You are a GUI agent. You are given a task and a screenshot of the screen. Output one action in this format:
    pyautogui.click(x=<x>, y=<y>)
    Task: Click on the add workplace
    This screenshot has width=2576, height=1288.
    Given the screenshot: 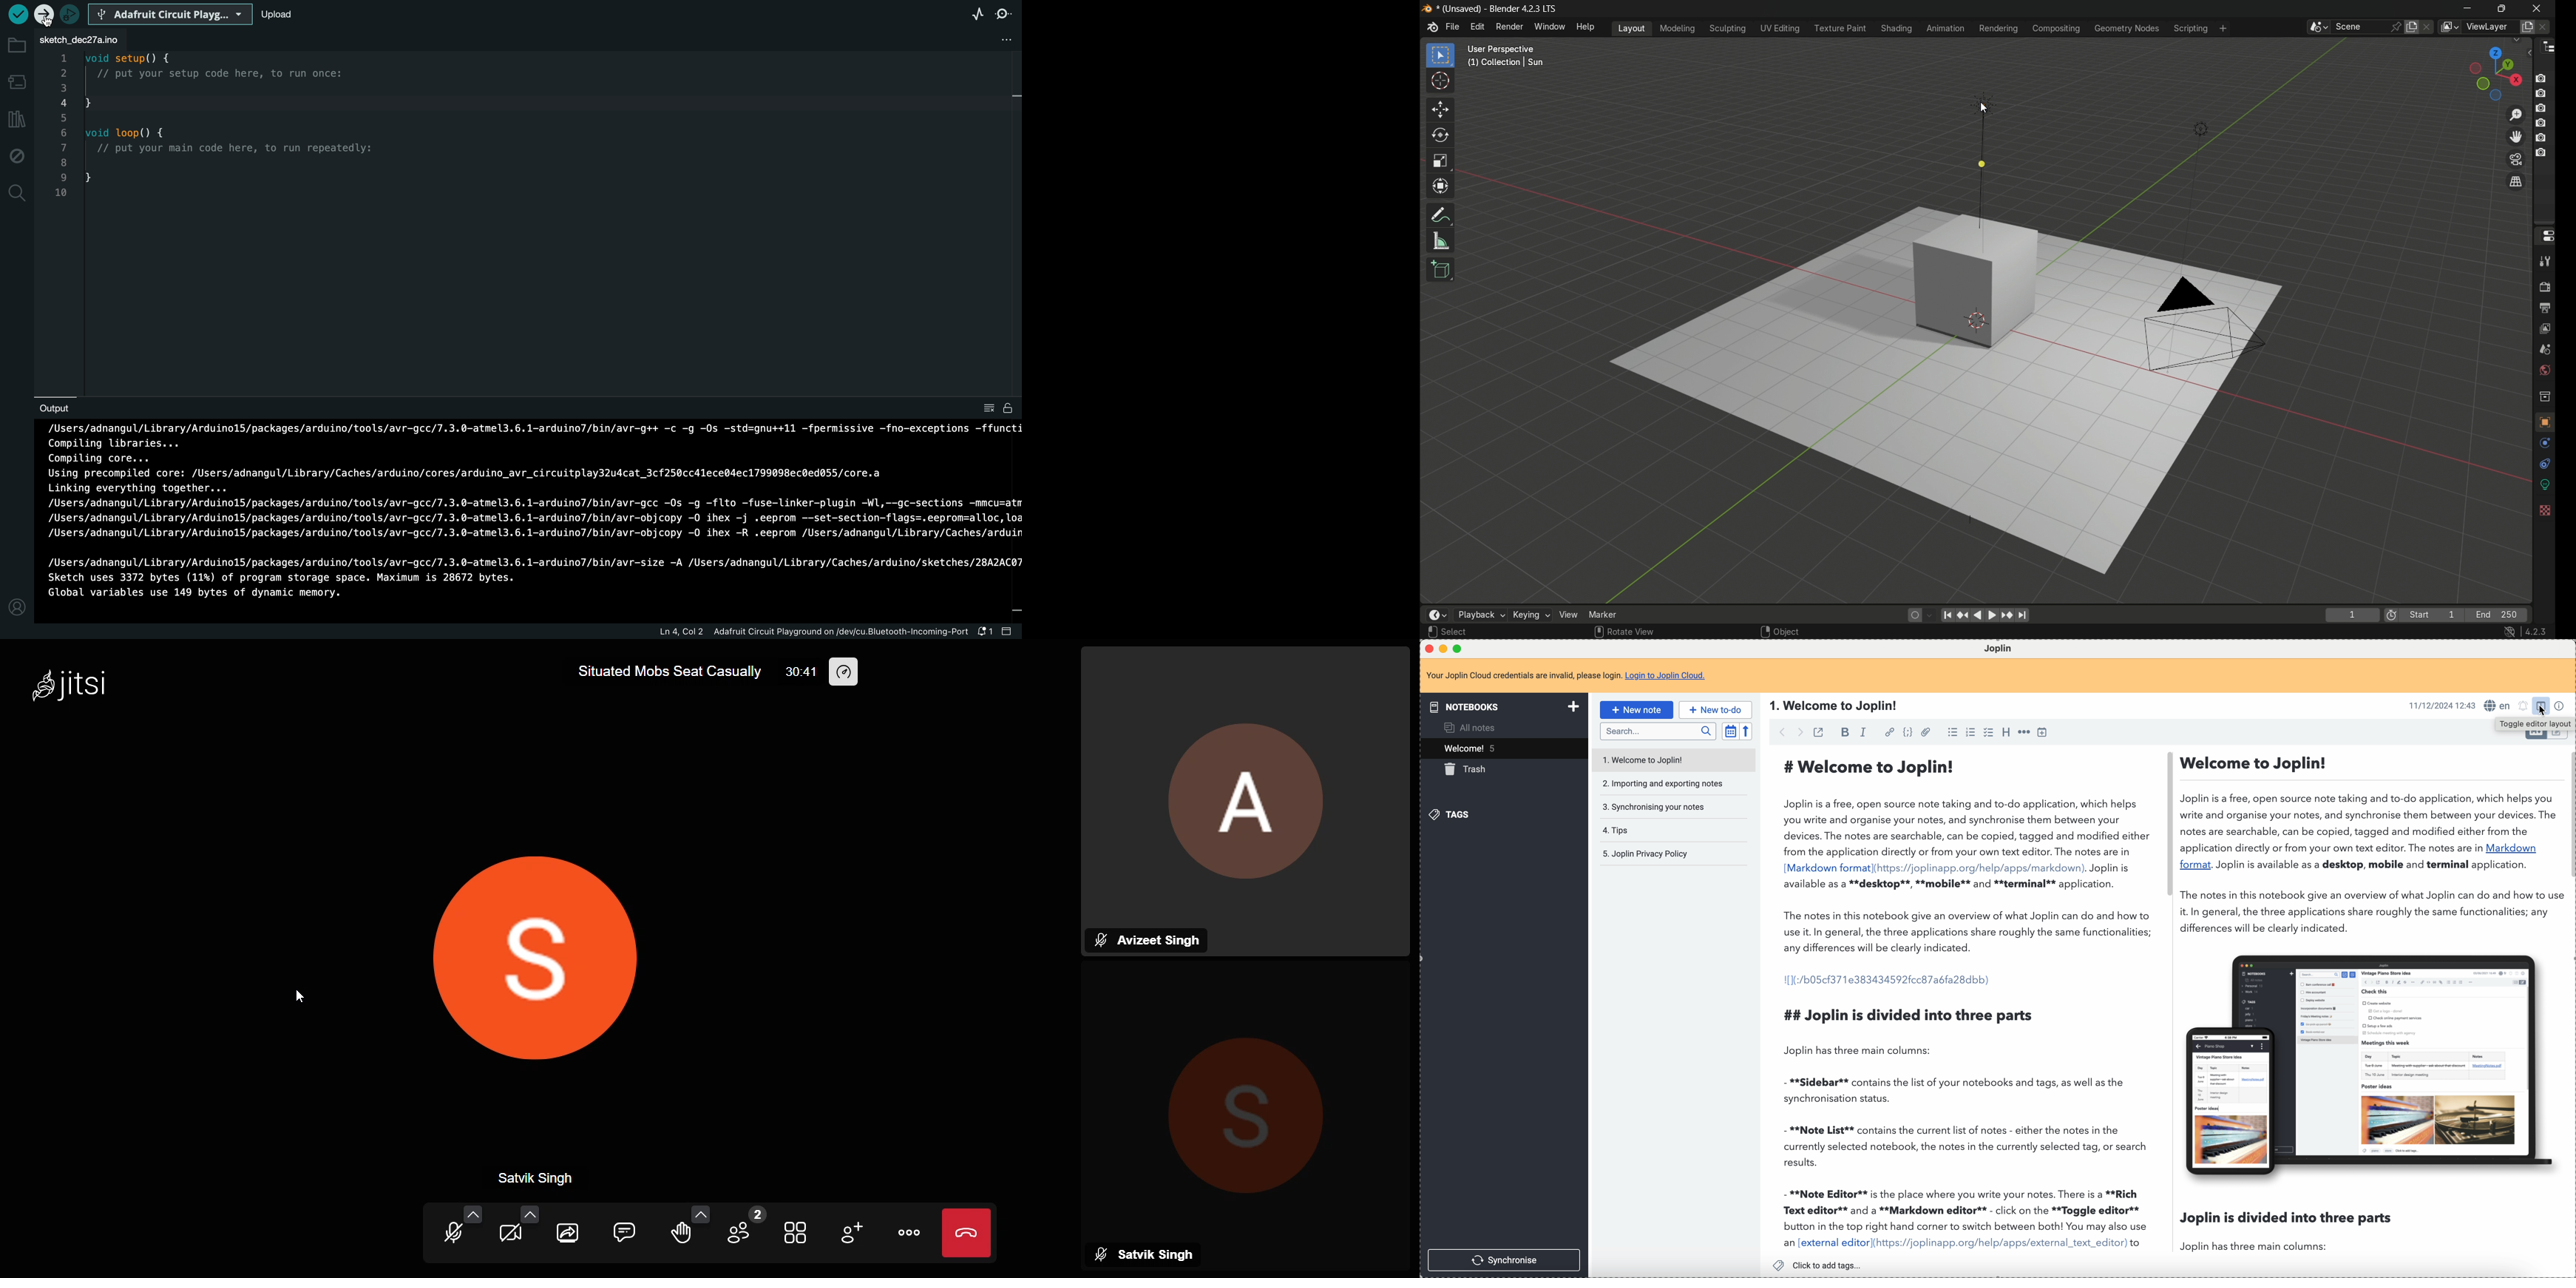 What is the action you would take?
    pyautogui.click(x=2223, y=28)
    